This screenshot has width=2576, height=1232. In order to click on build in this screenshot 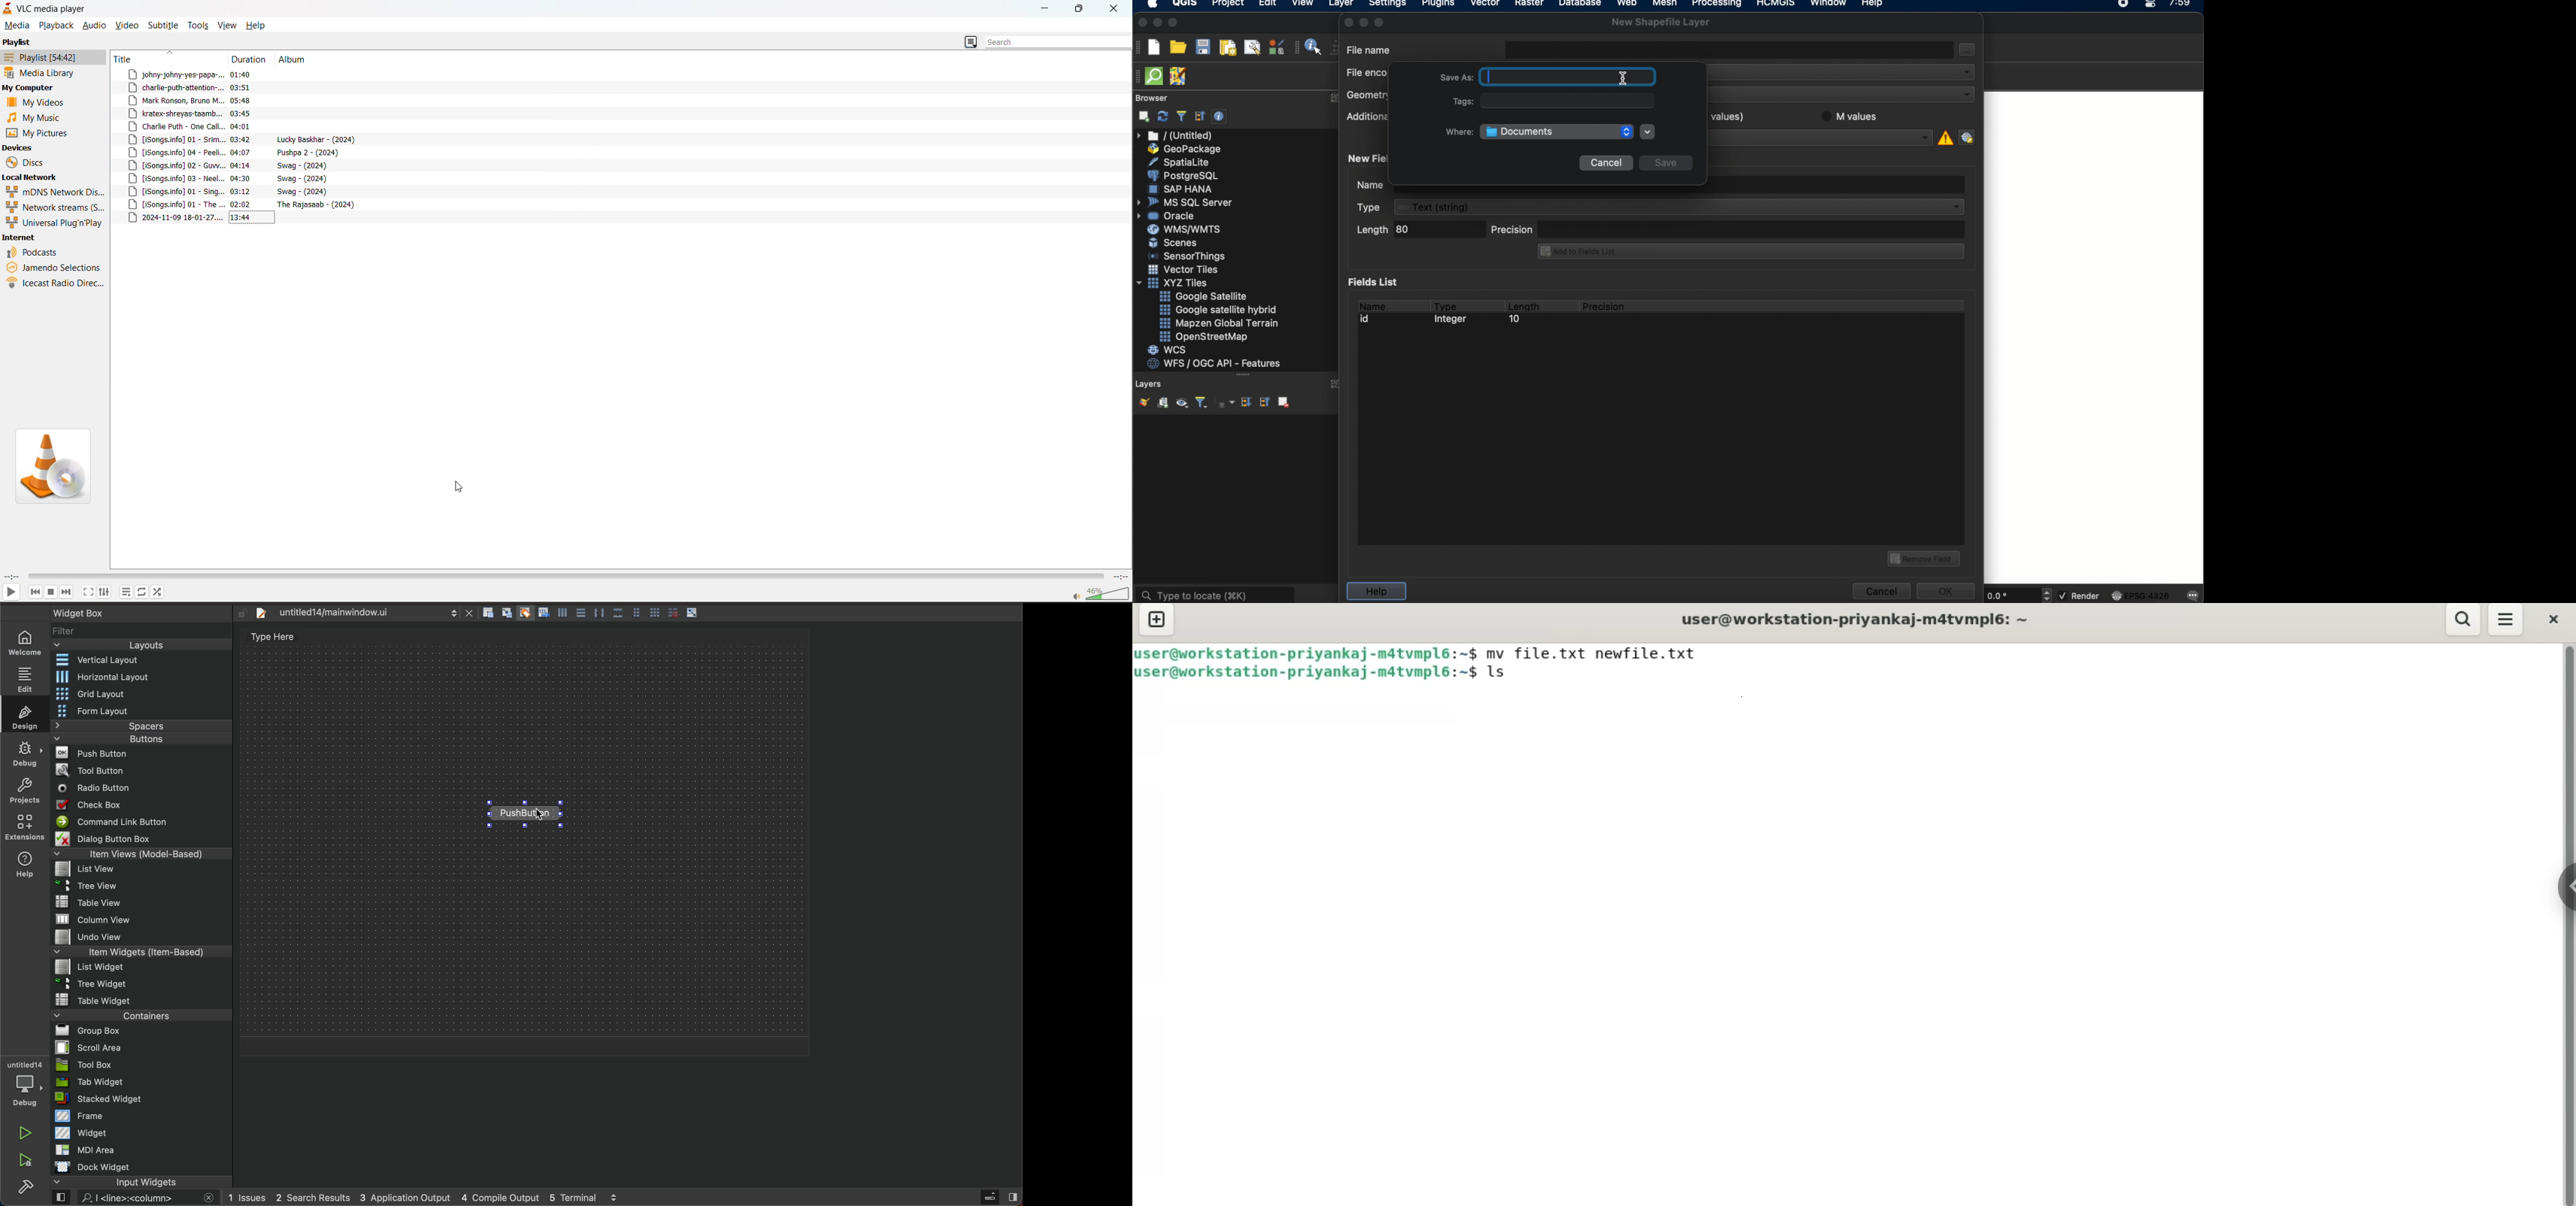, I will do `click(23, 1190)`.